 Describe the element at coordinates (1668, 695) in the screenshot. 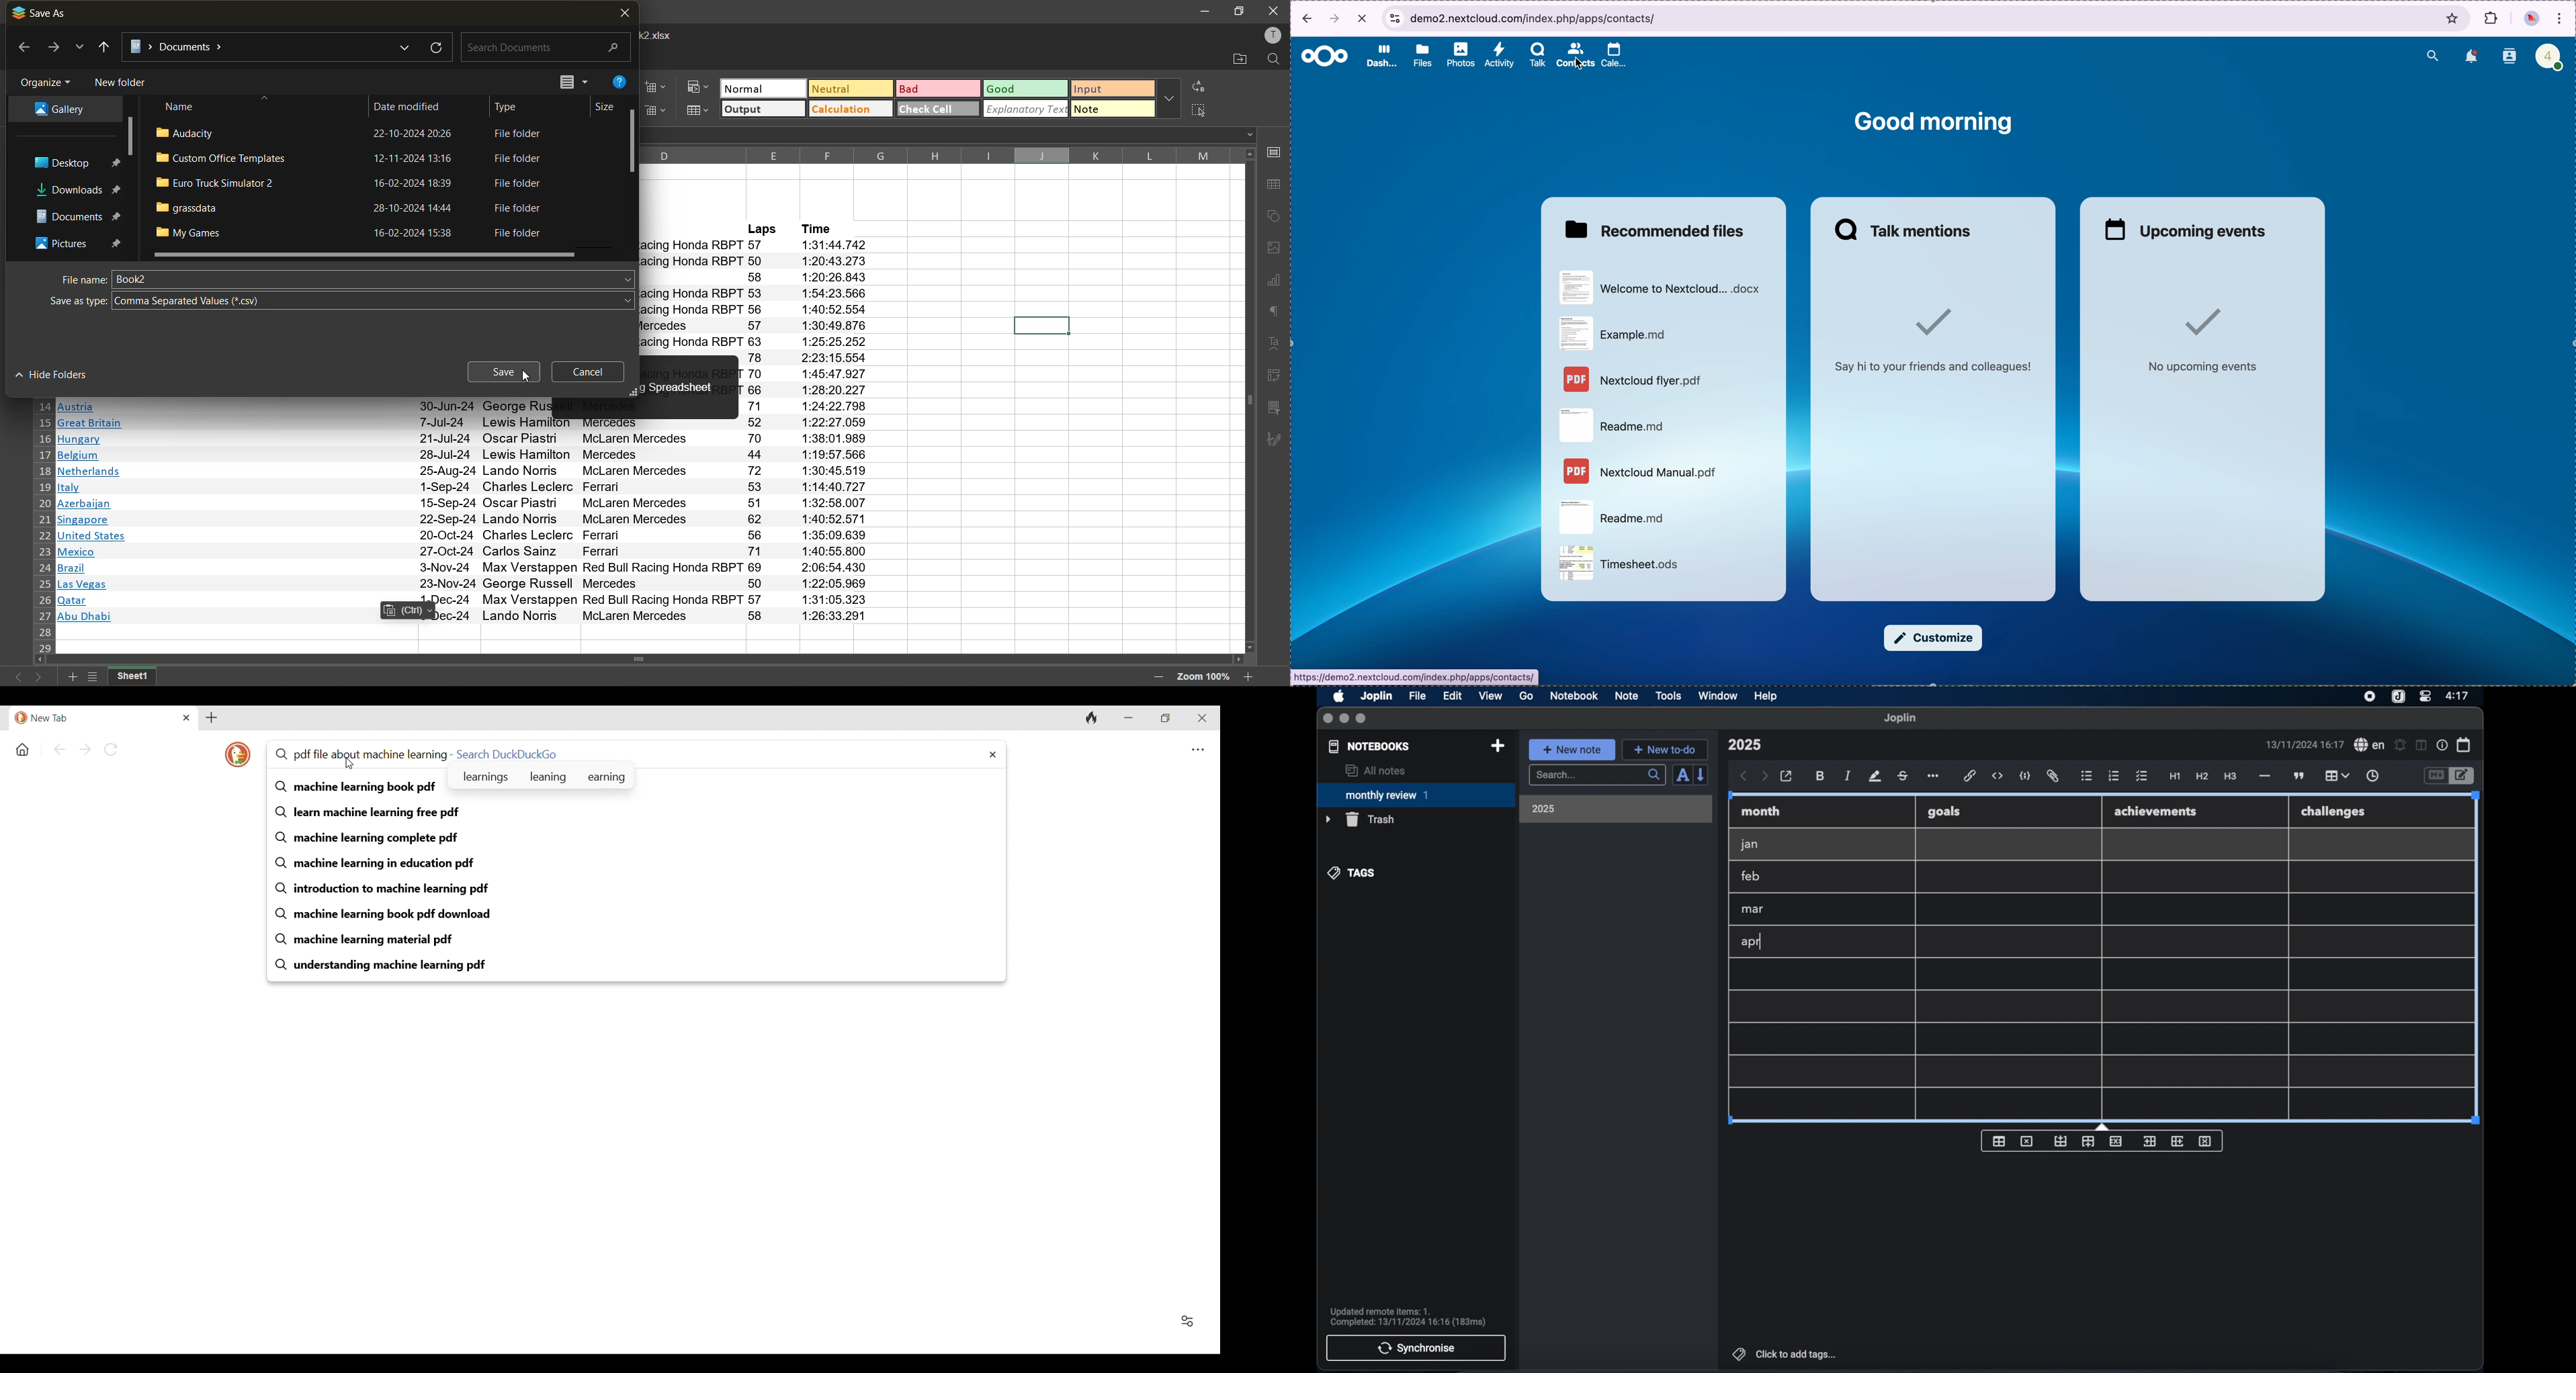

I see `tools` at that location.